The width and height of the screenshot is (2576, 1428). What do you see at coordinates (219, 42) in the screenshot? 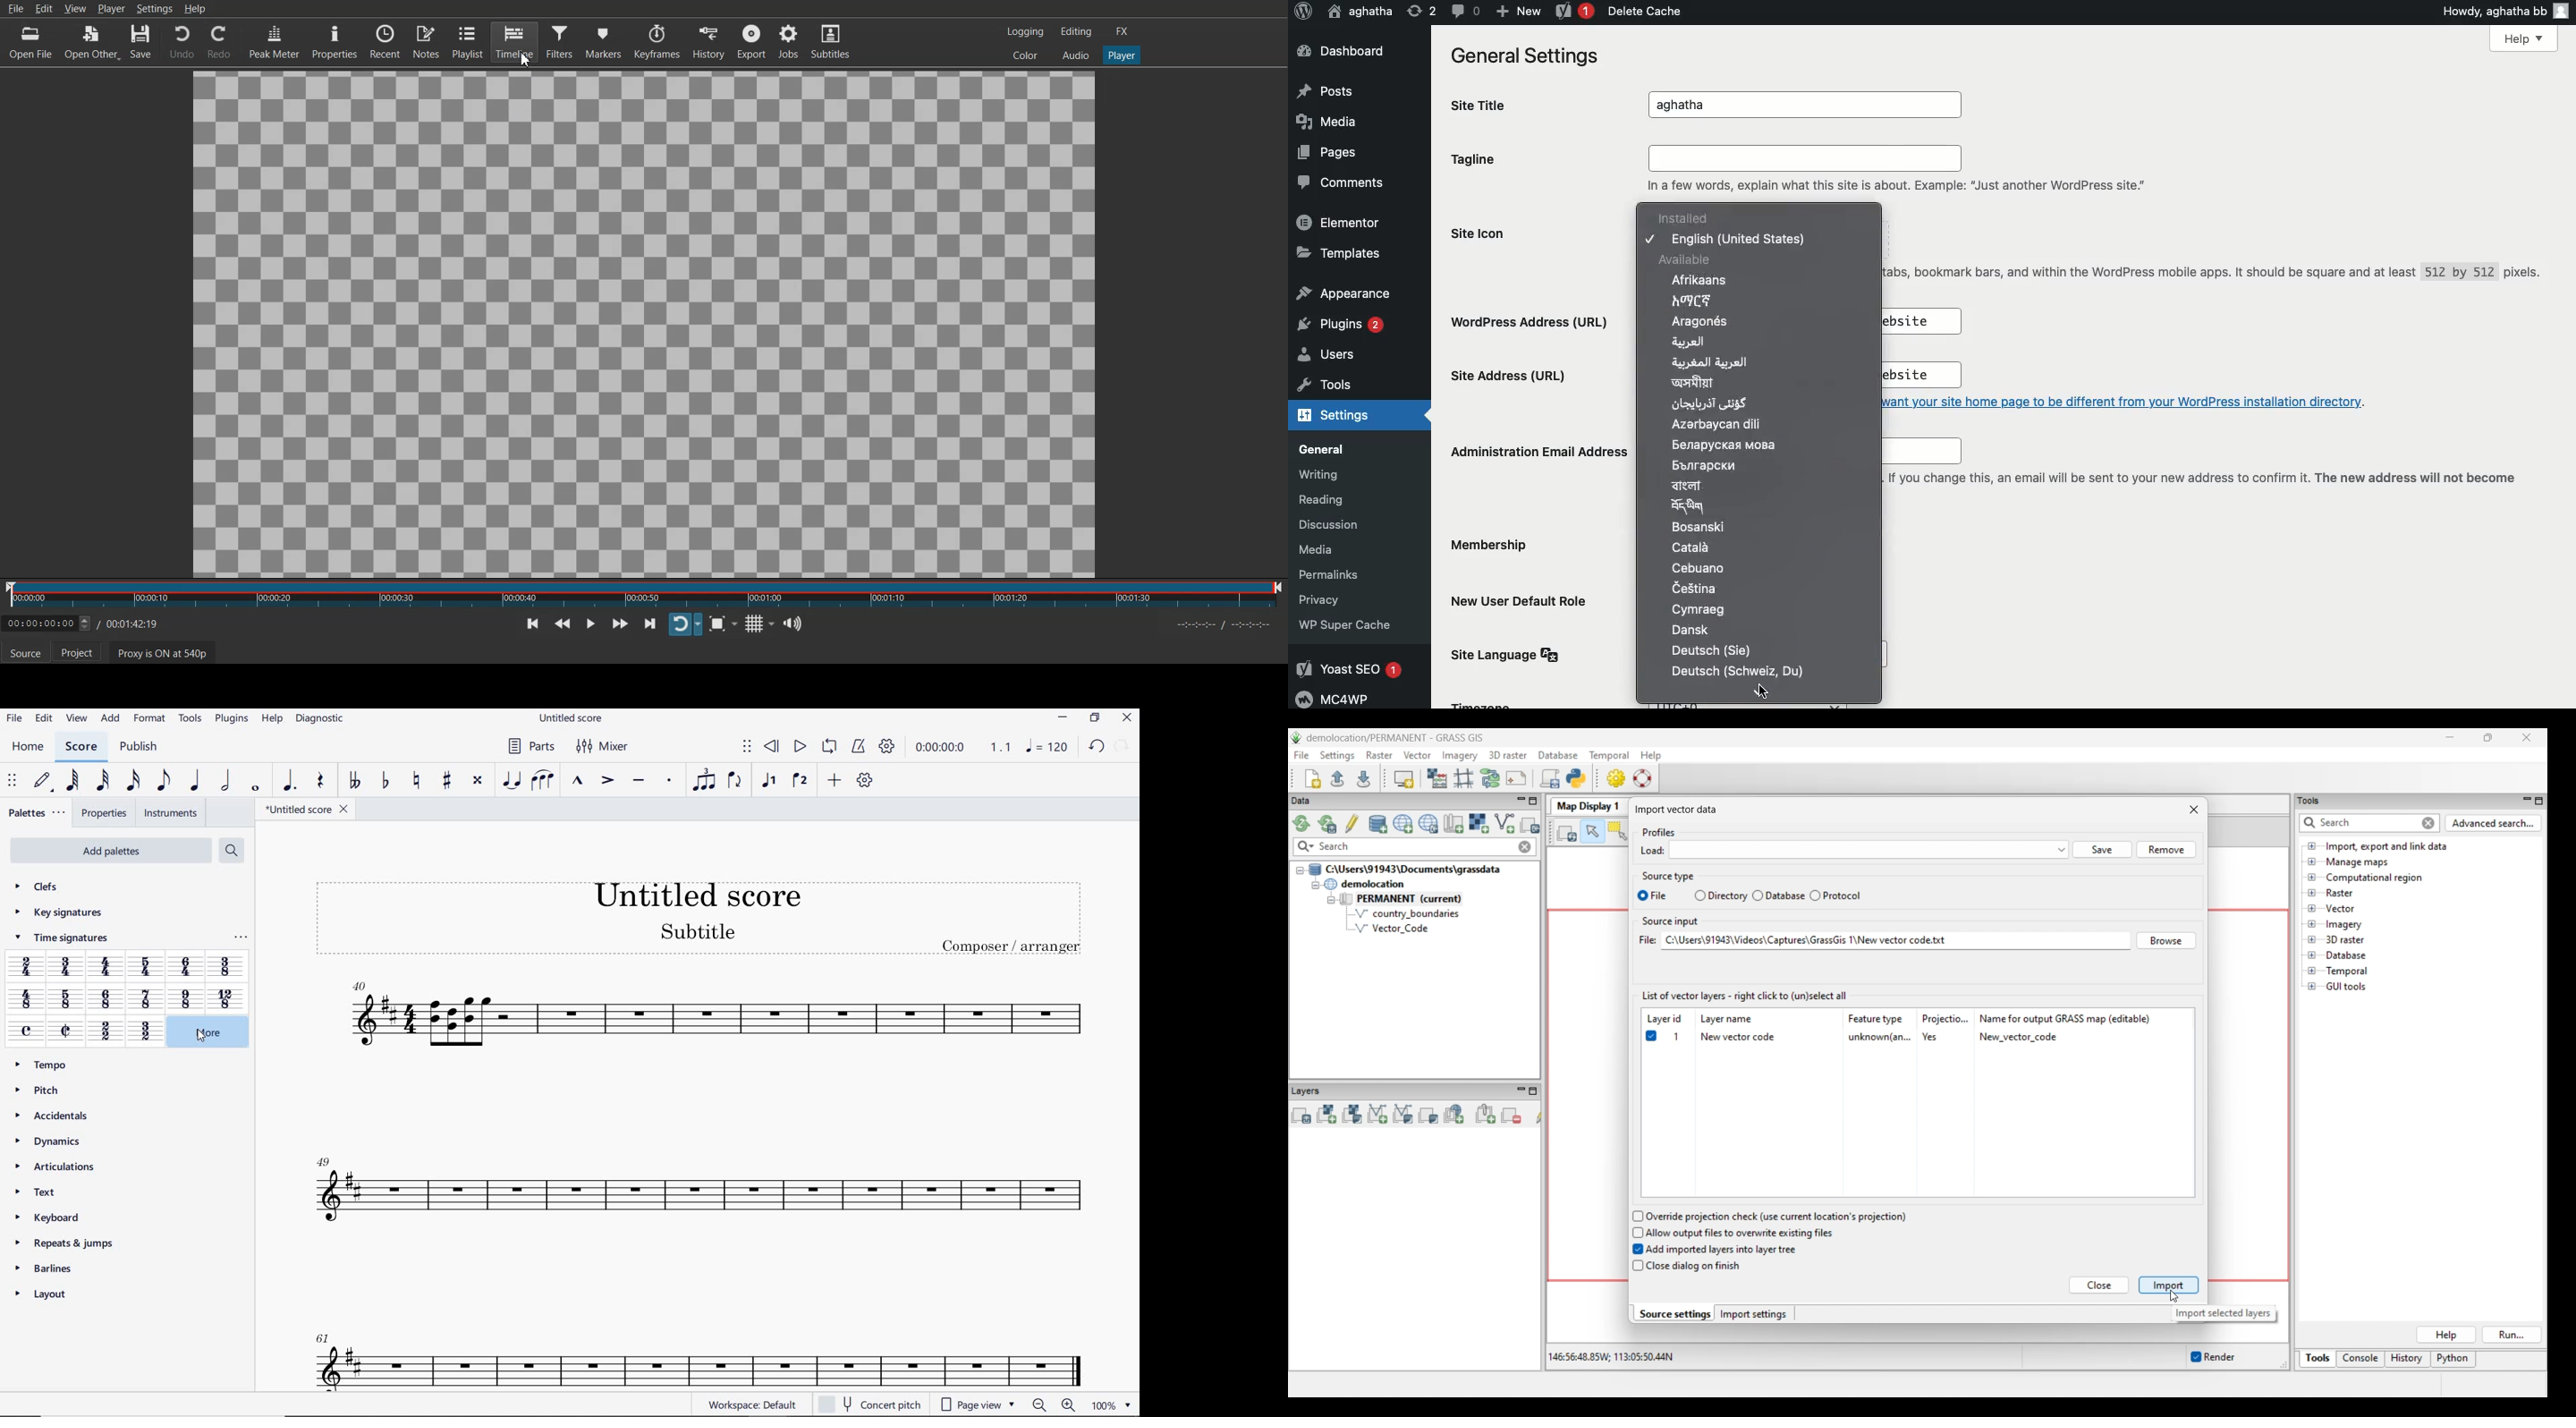
I see `Redo` at bounding box center [219, 42].